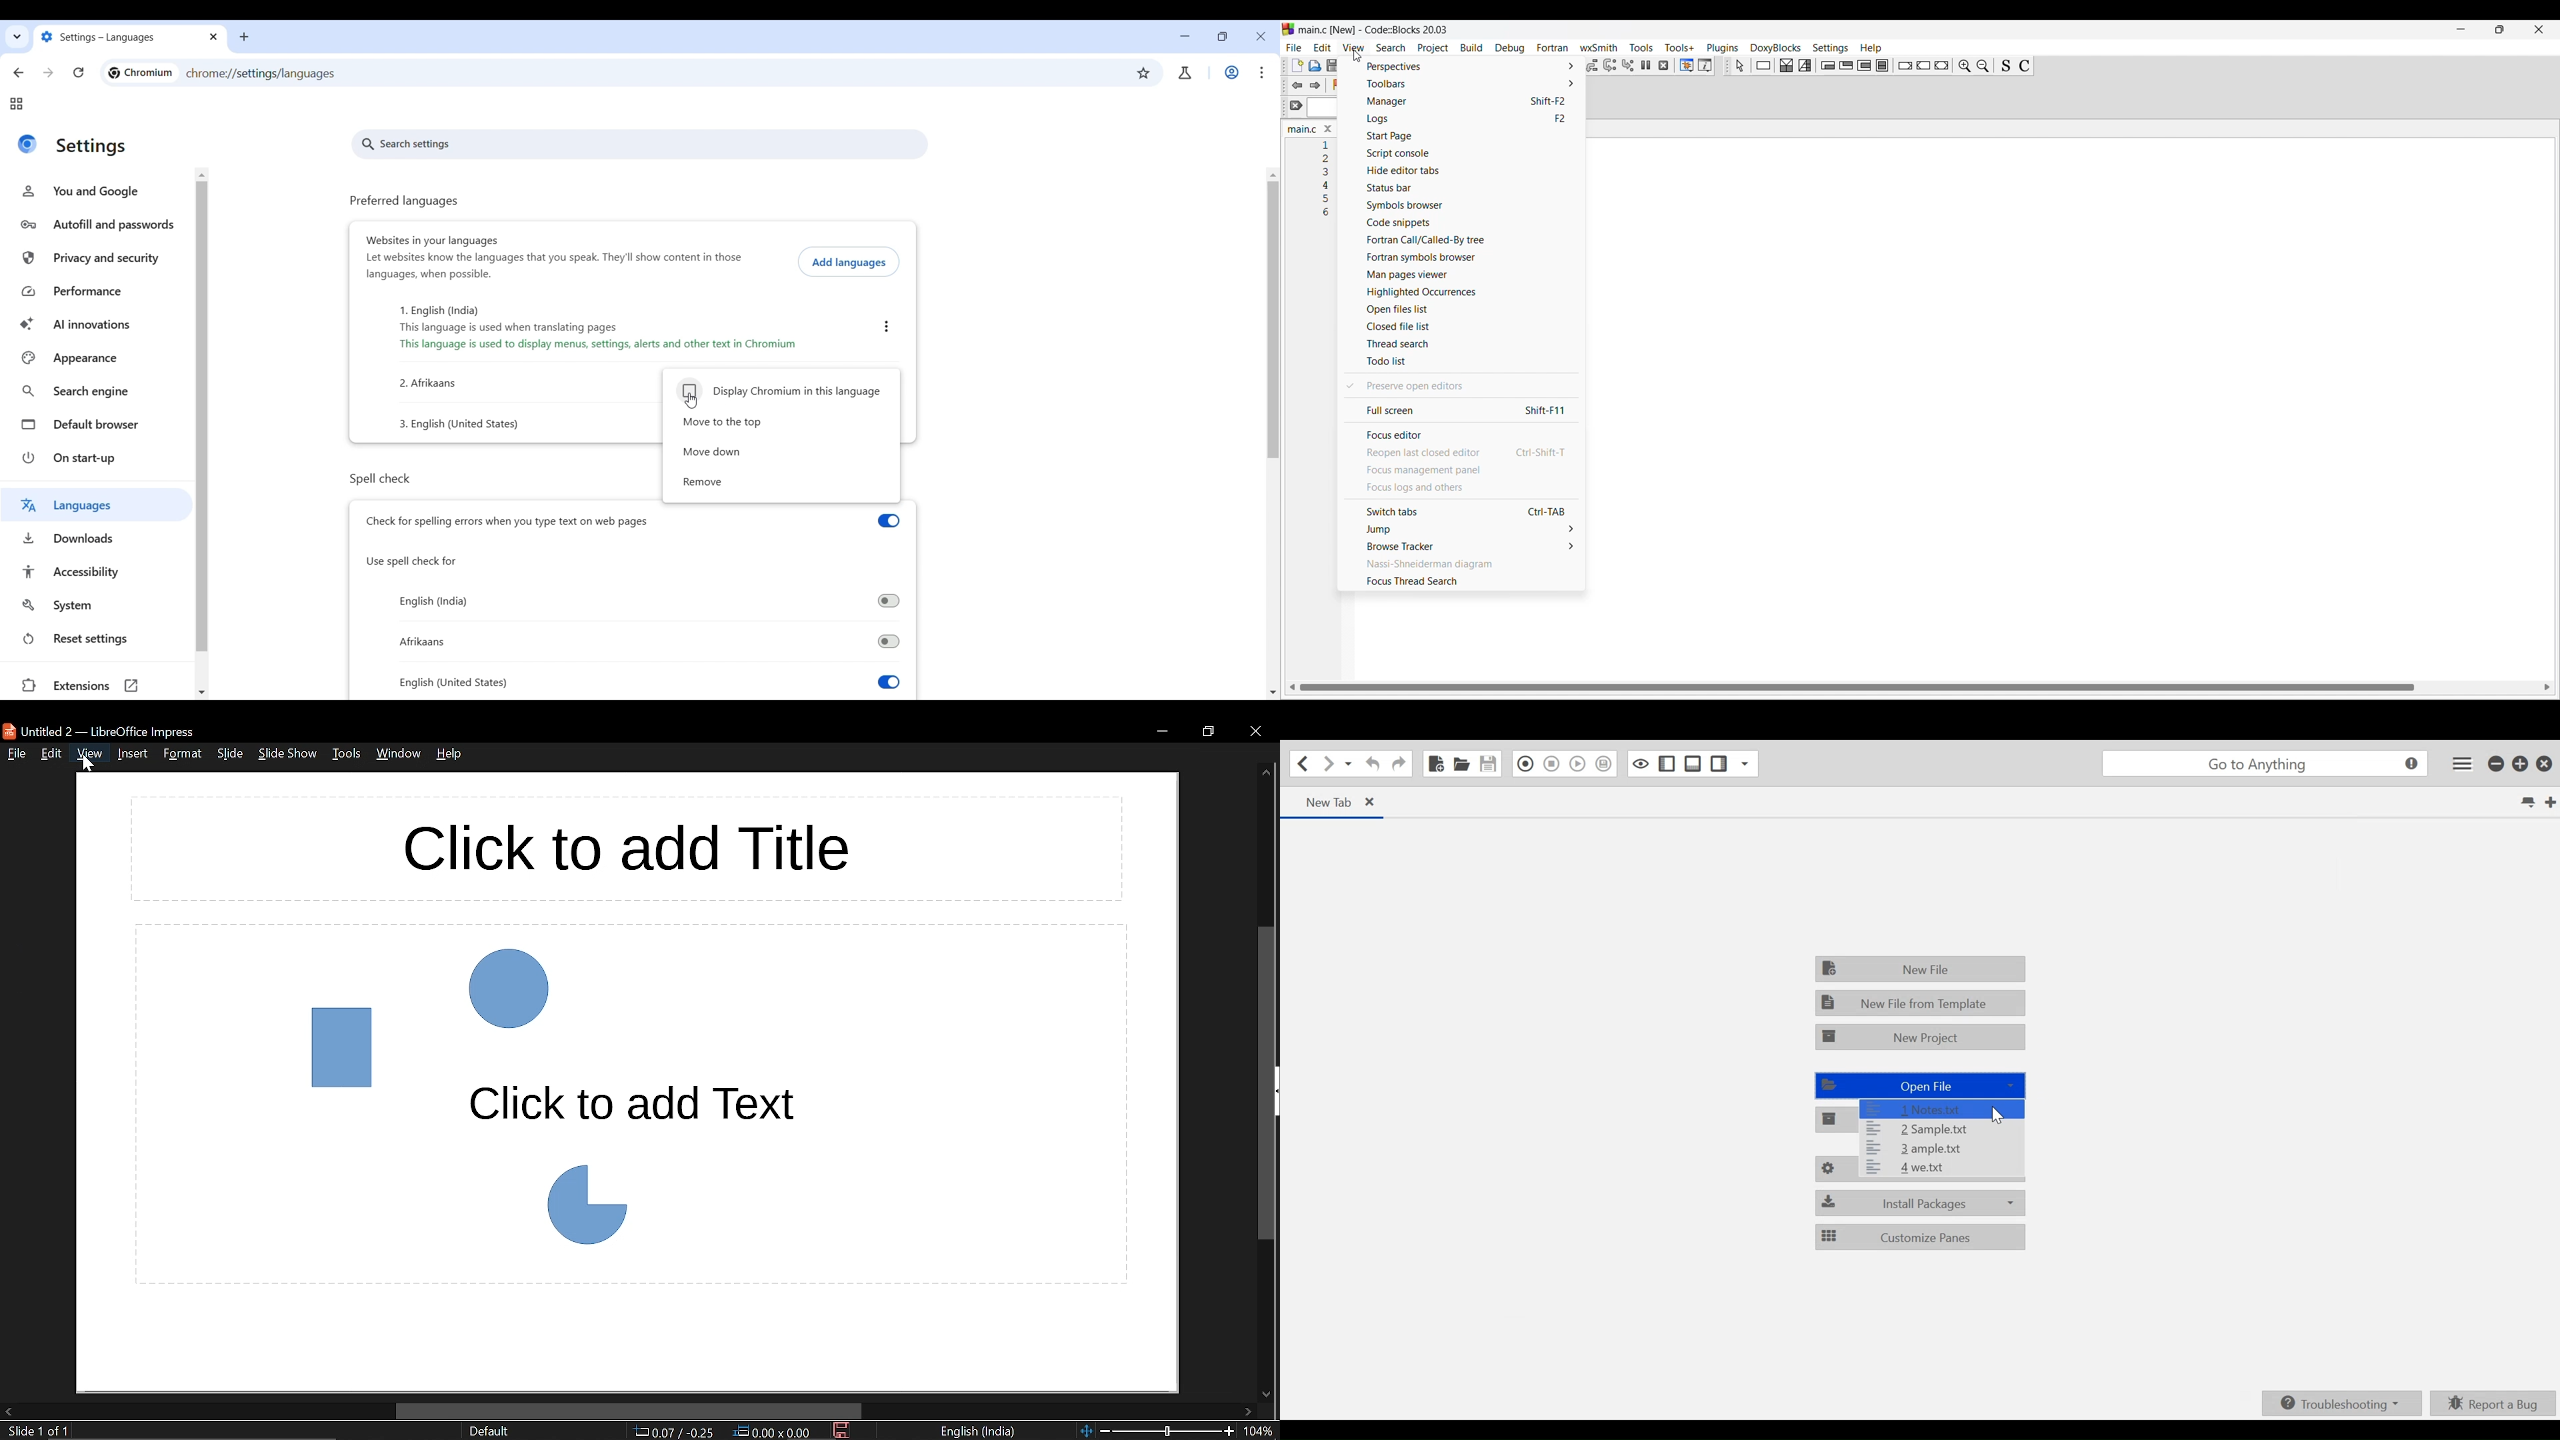 The image size is (2576, 1456). I want to click on Performance, so click(100, 292).